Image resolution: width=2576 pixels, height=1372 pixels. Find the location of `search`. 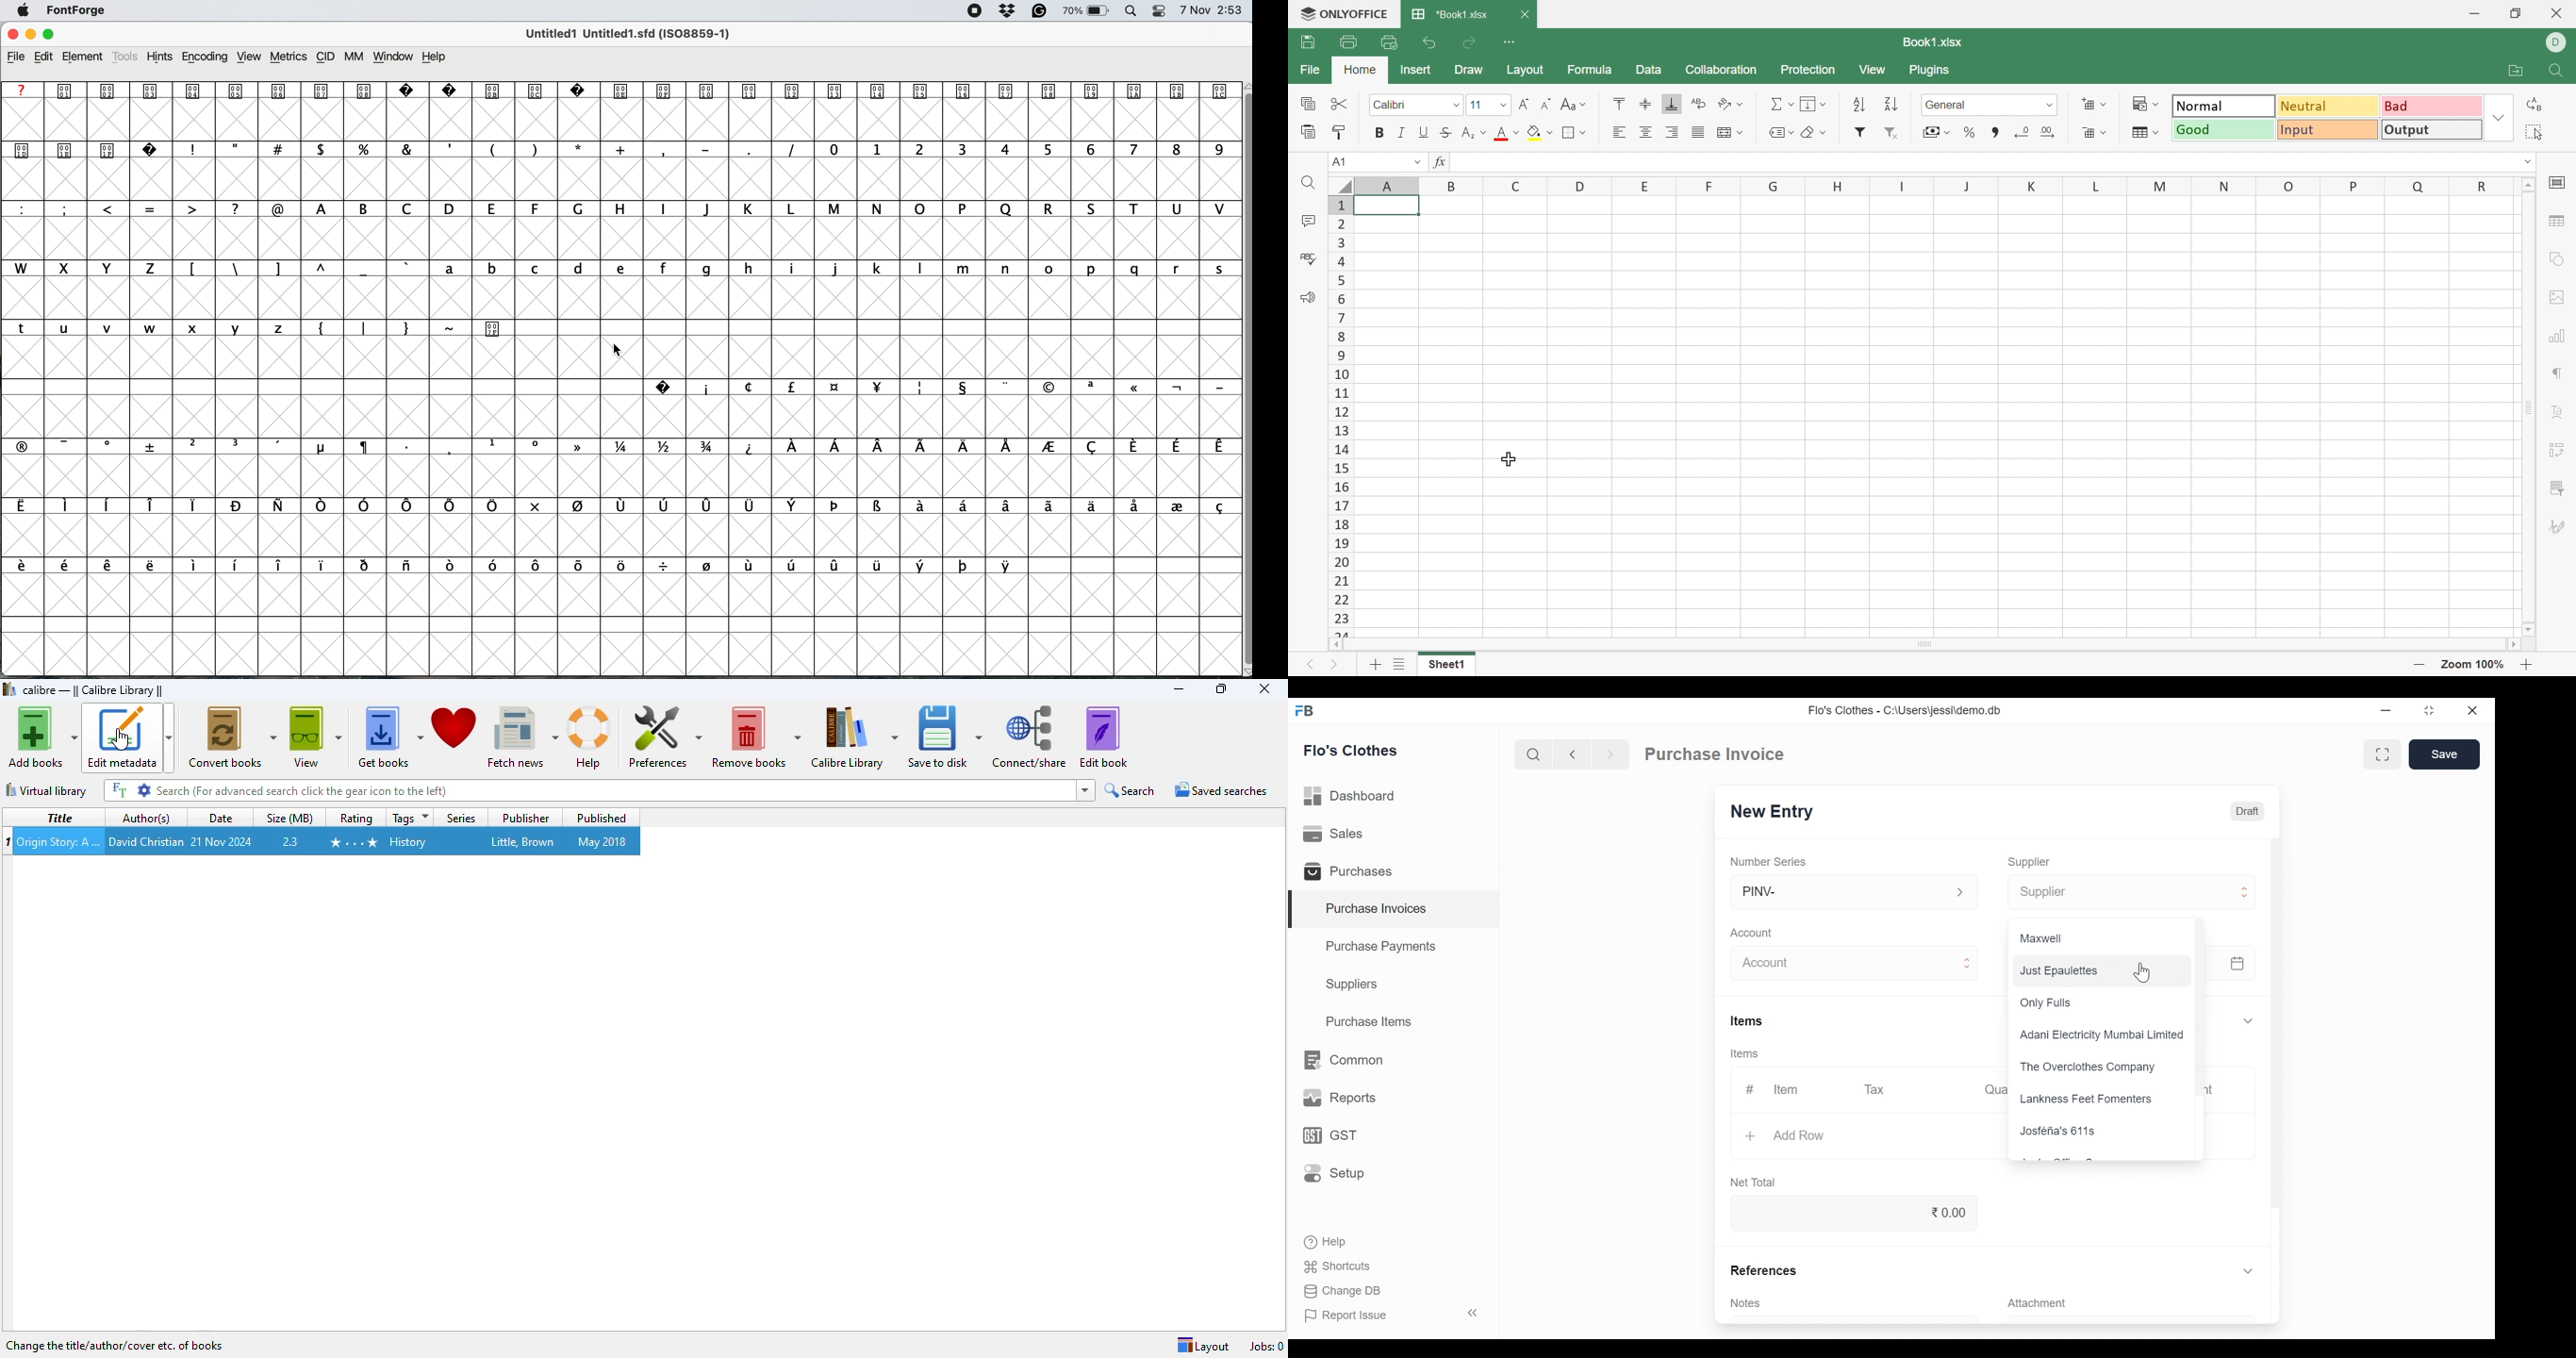

search is located at coordinates (589, 790).